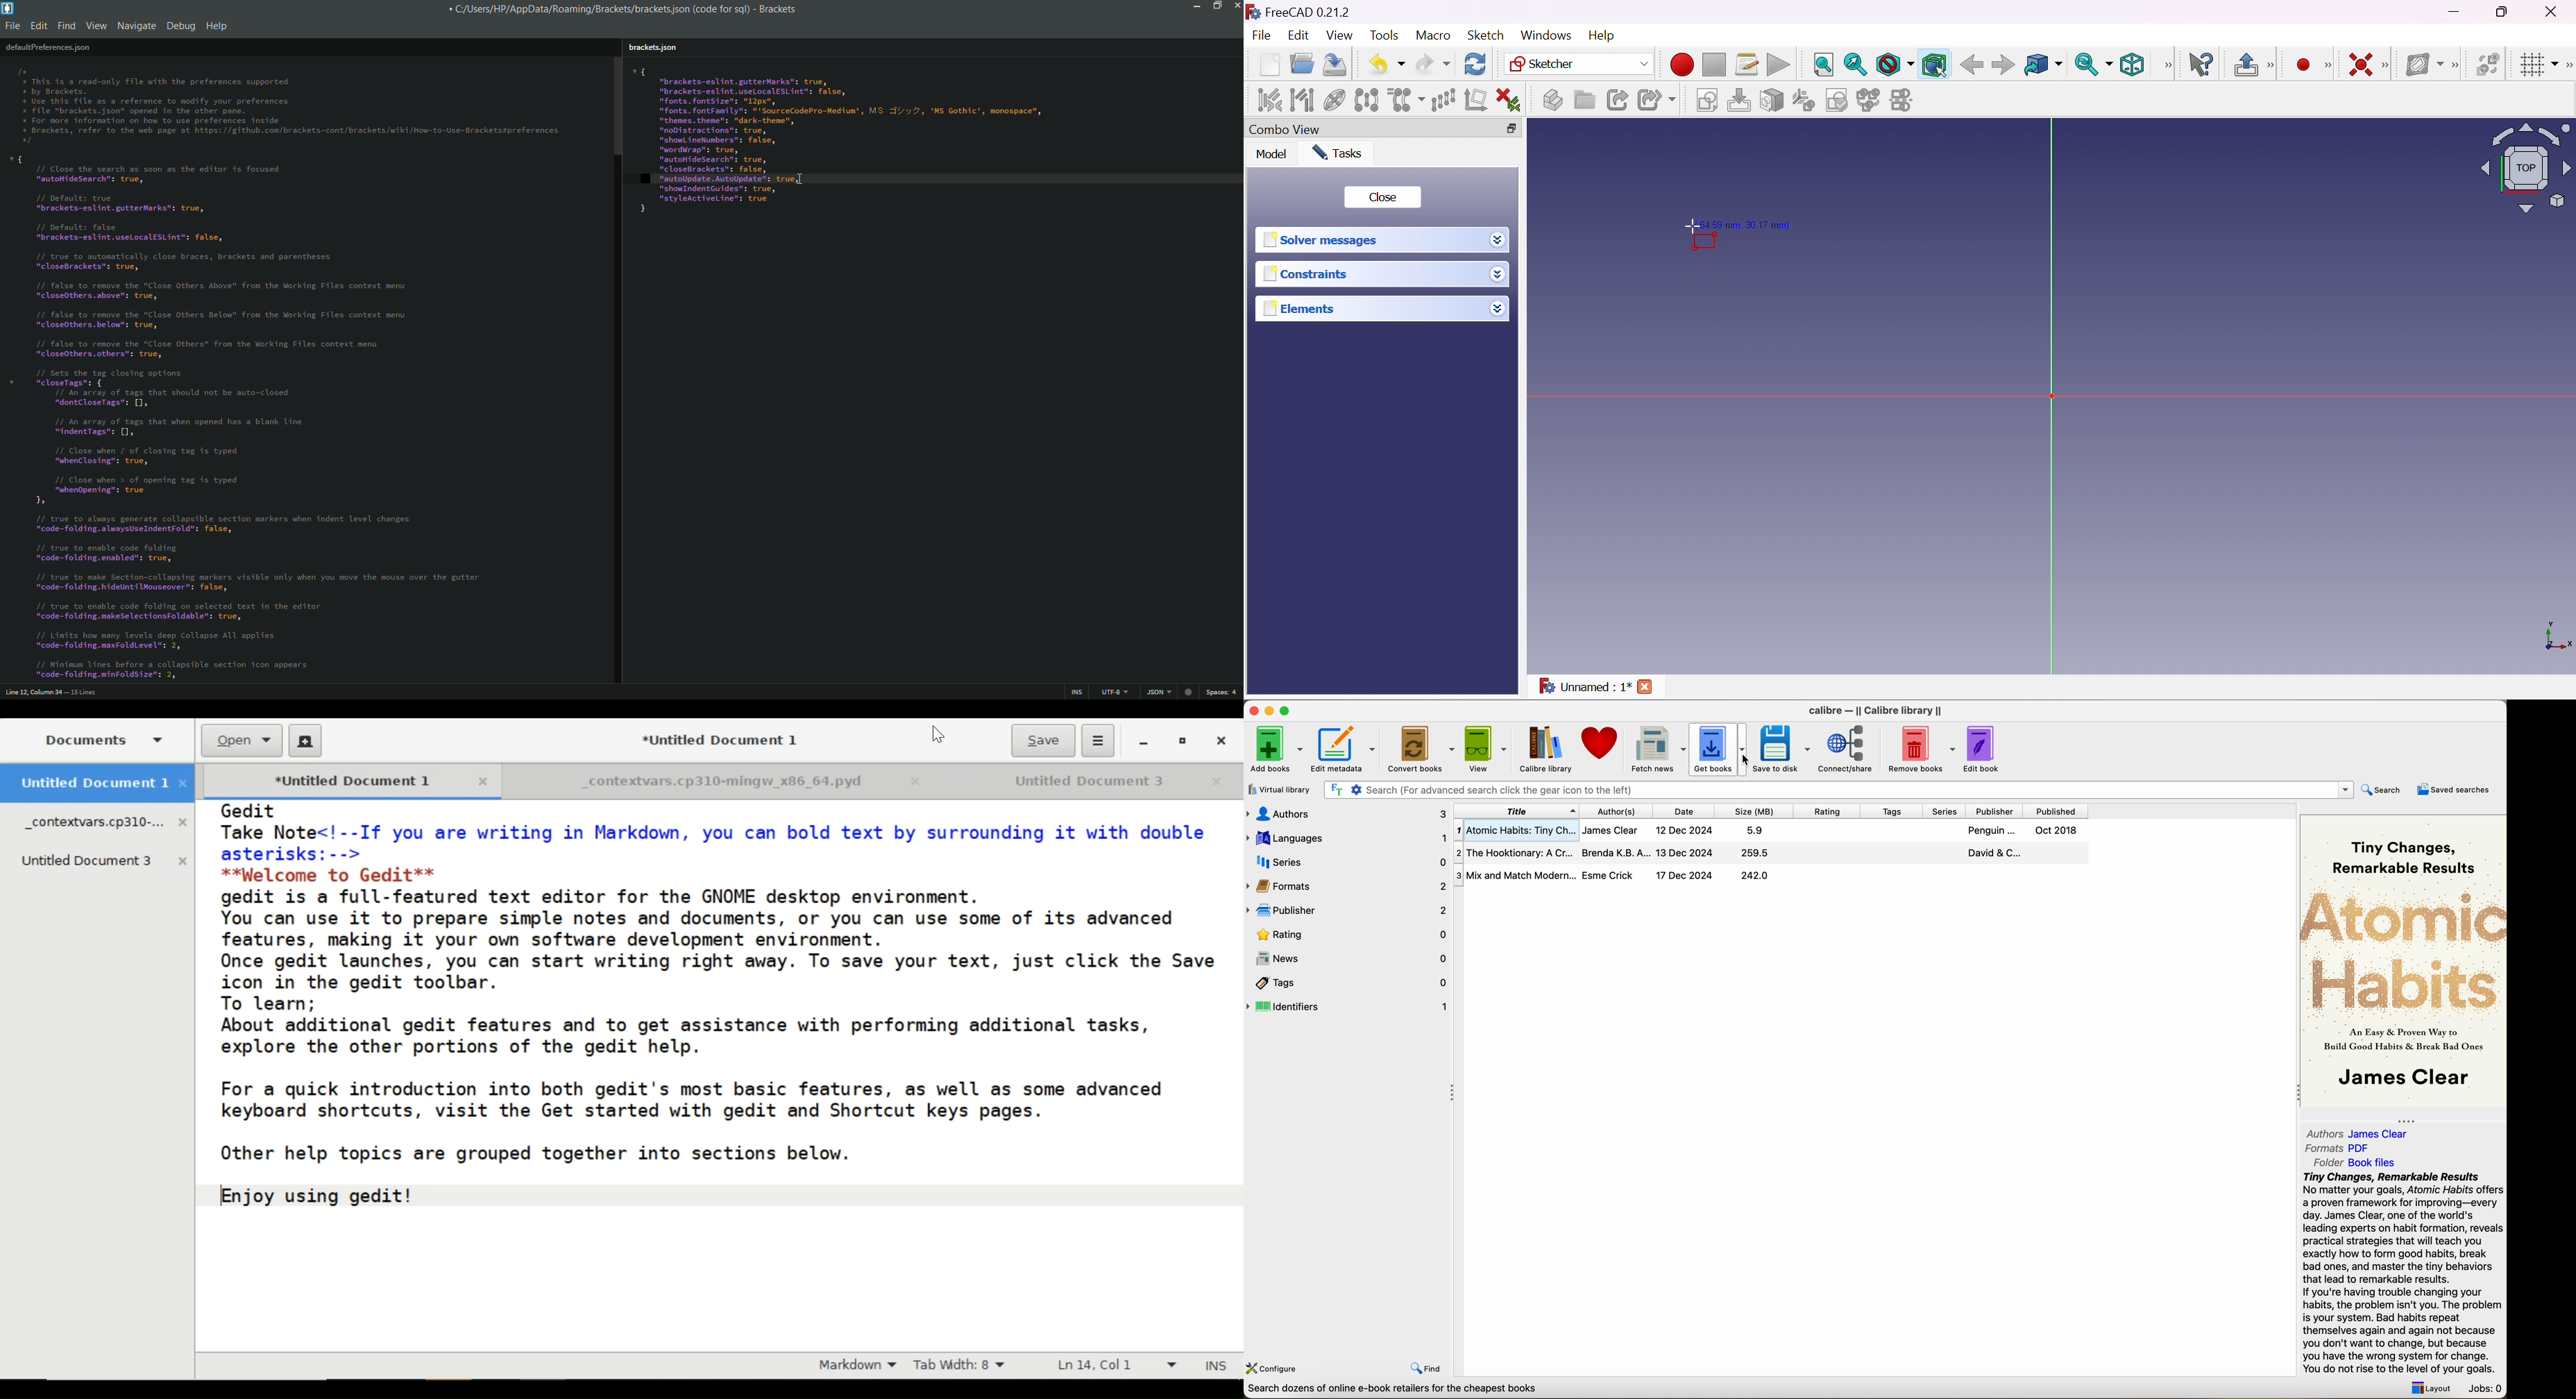  What do you see at coordinates (1706, 100) in the screenshot?
I see `Create sketch` at bounding box center [1706, 100].